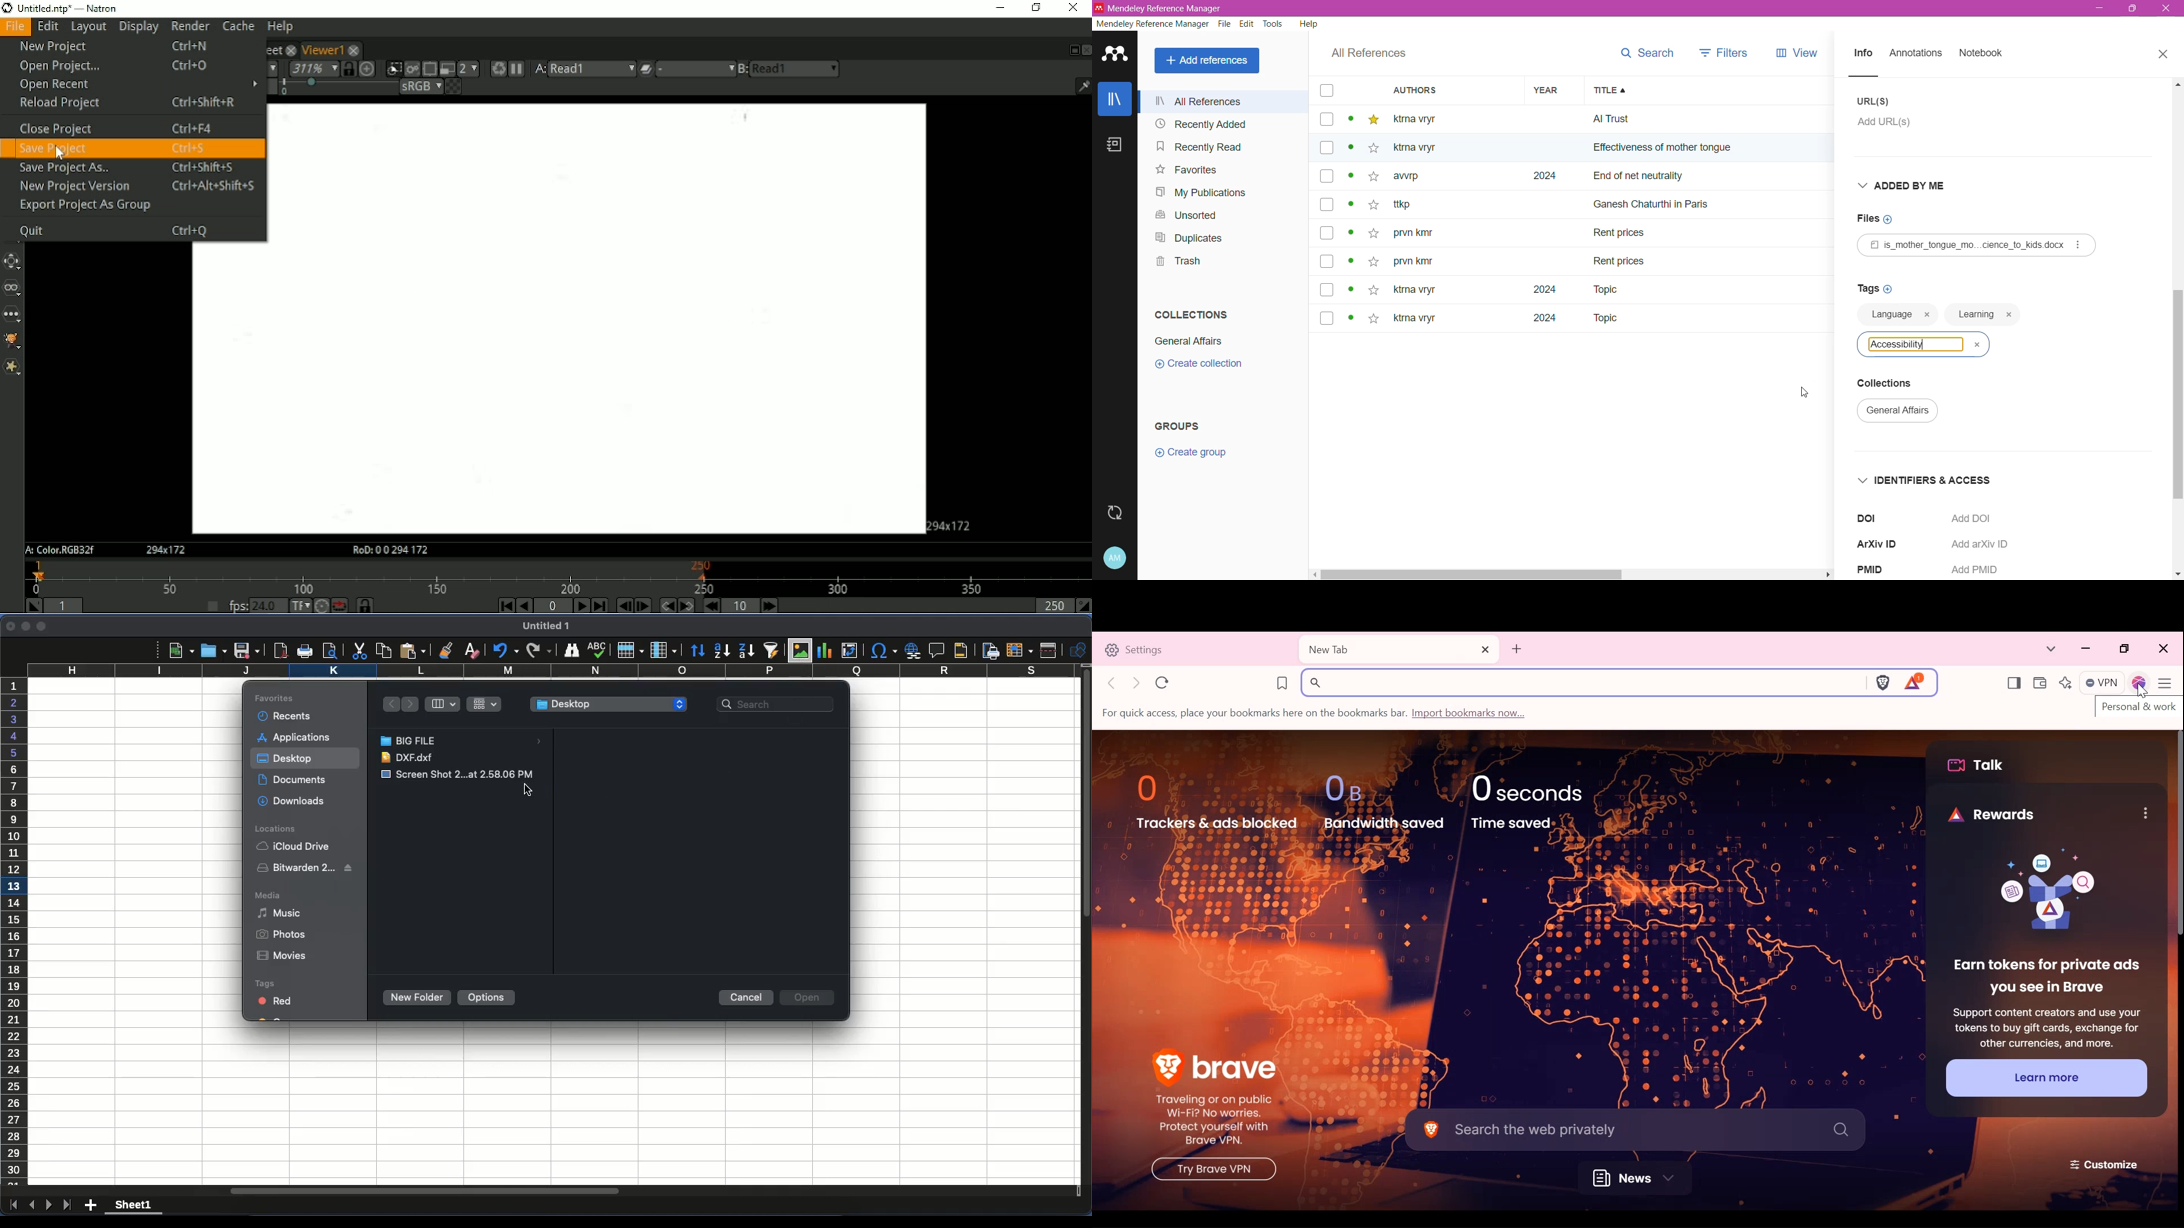 The height and width of the screenshot is (1232, 2184). What do you see at coordinates (1070, 50) in the screenshot?
I see `Float pane` at bounding box center [1070, 50].